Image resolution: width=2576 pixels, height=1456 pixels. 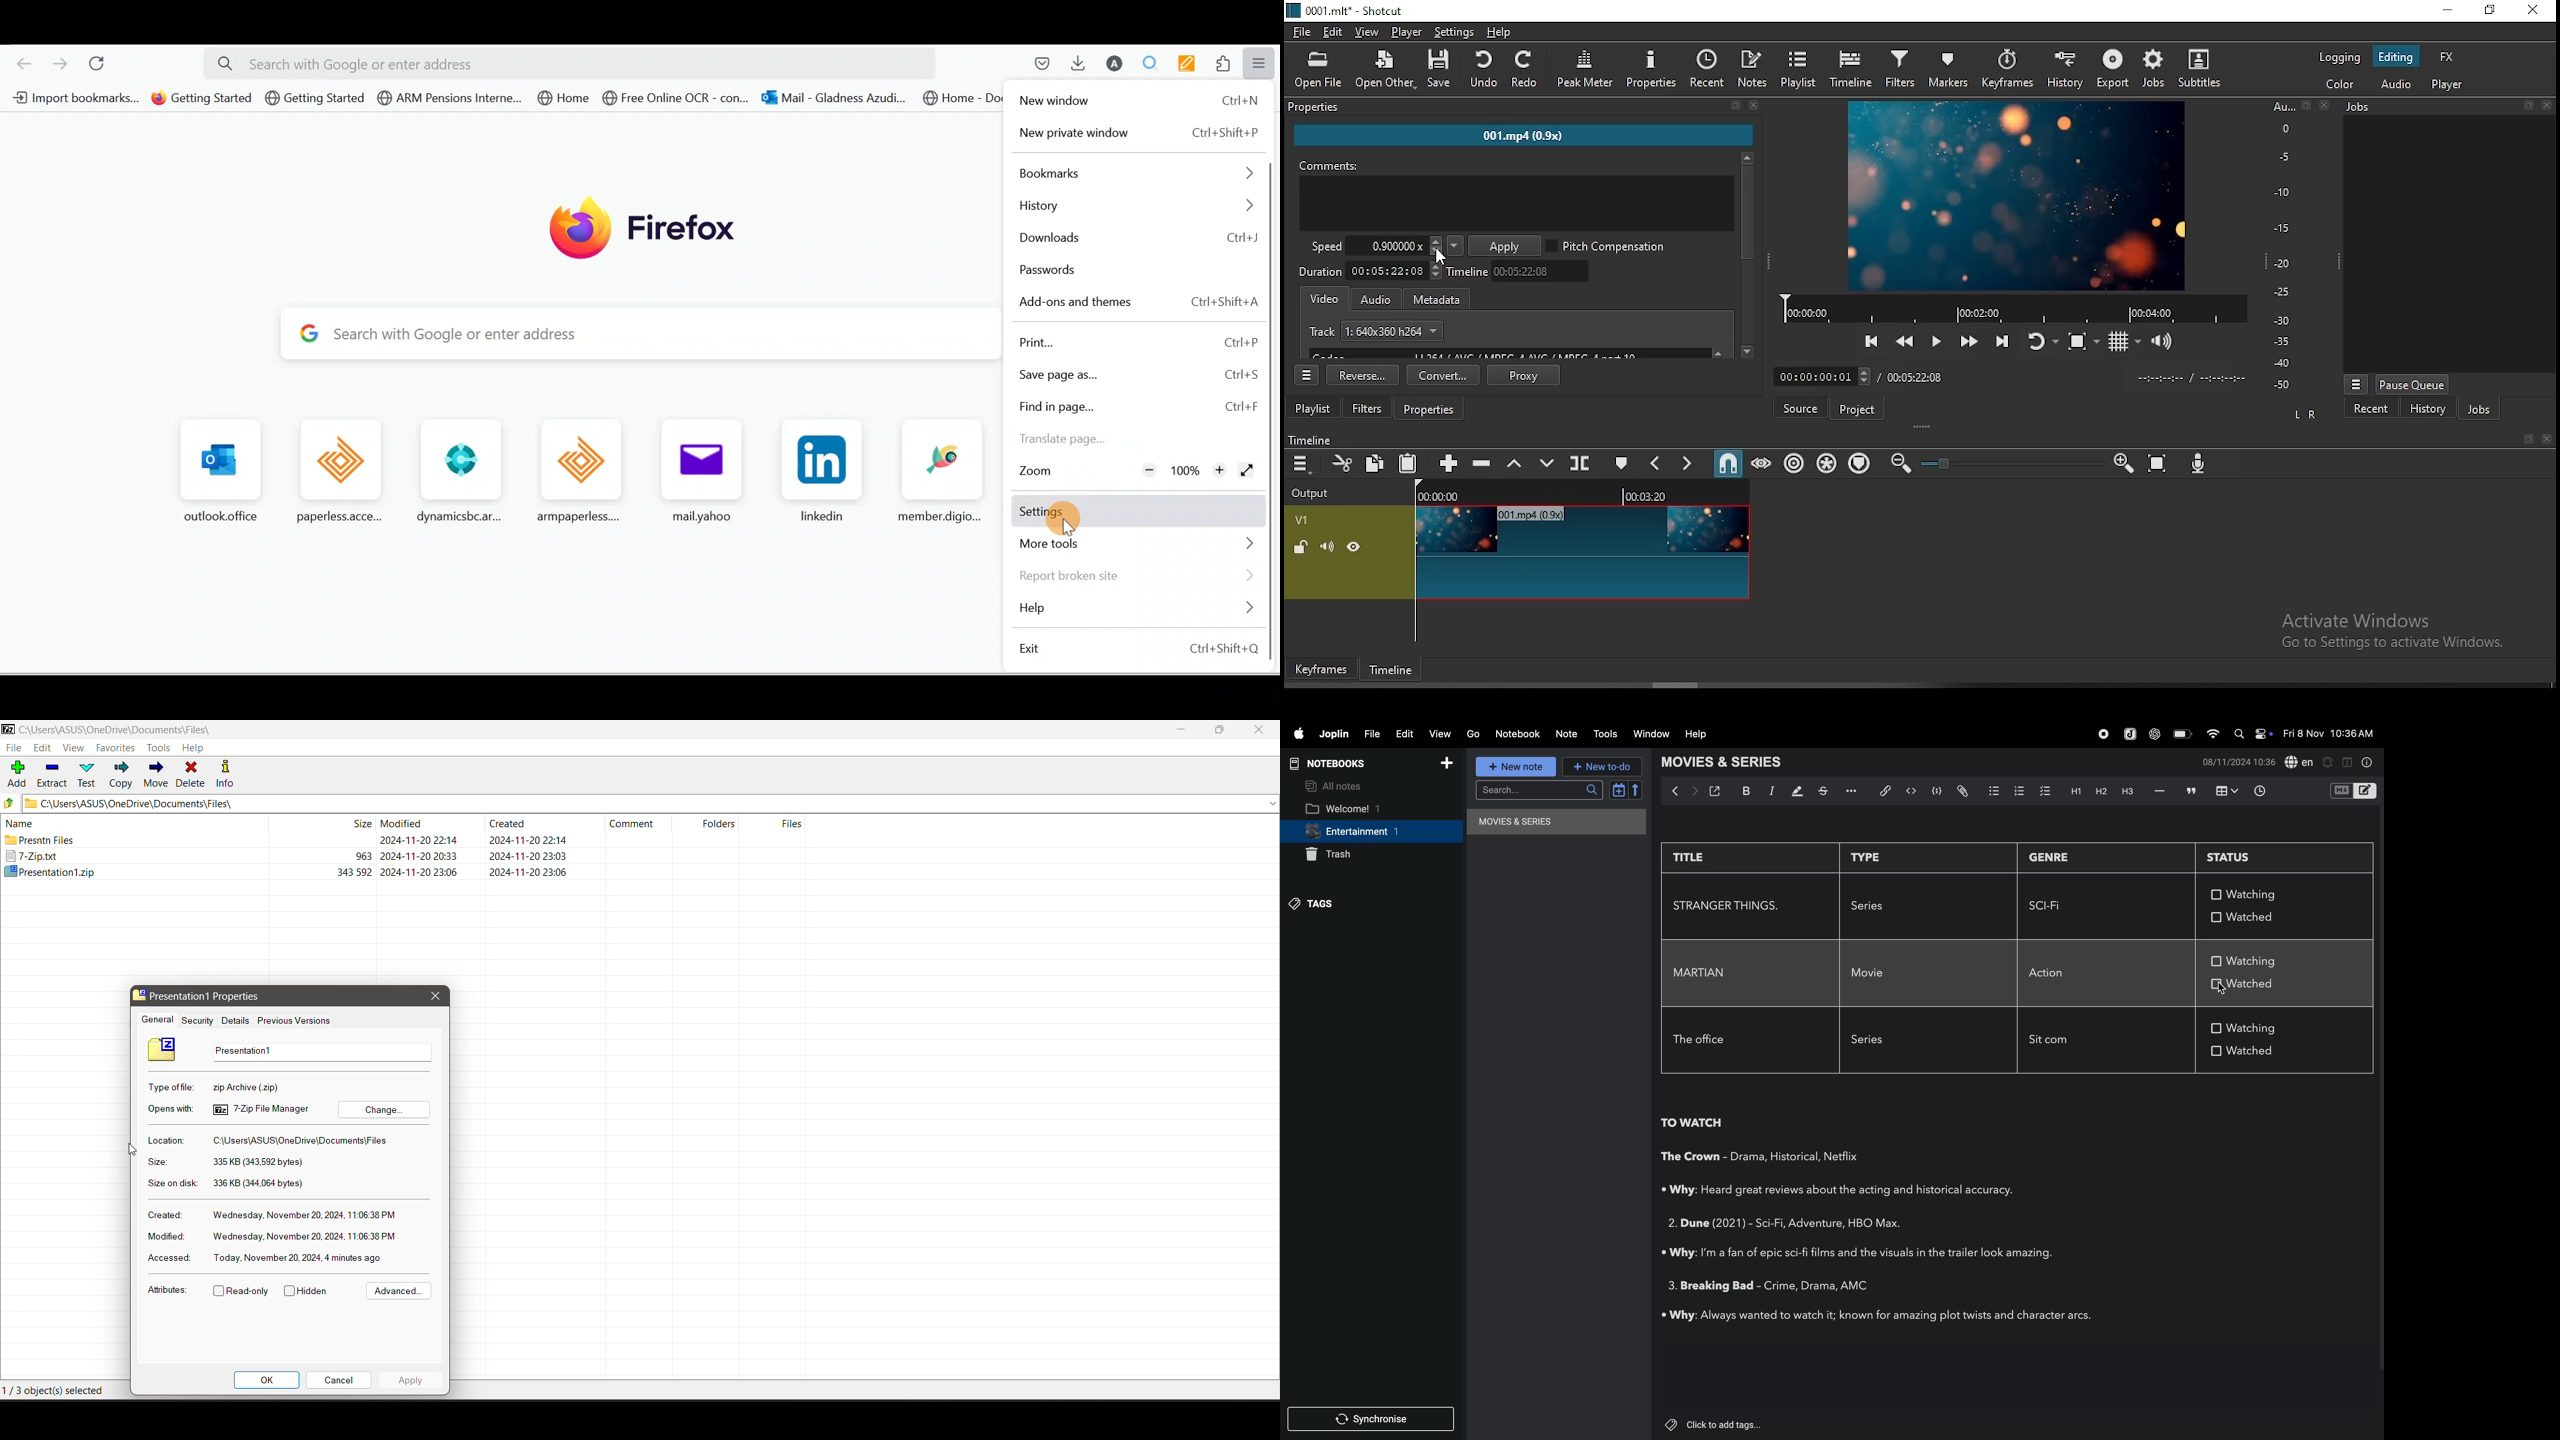 What do you see at coordinates (1606, 734) in the screenshot?
I see `tools` at bounding box center [1606, 734].